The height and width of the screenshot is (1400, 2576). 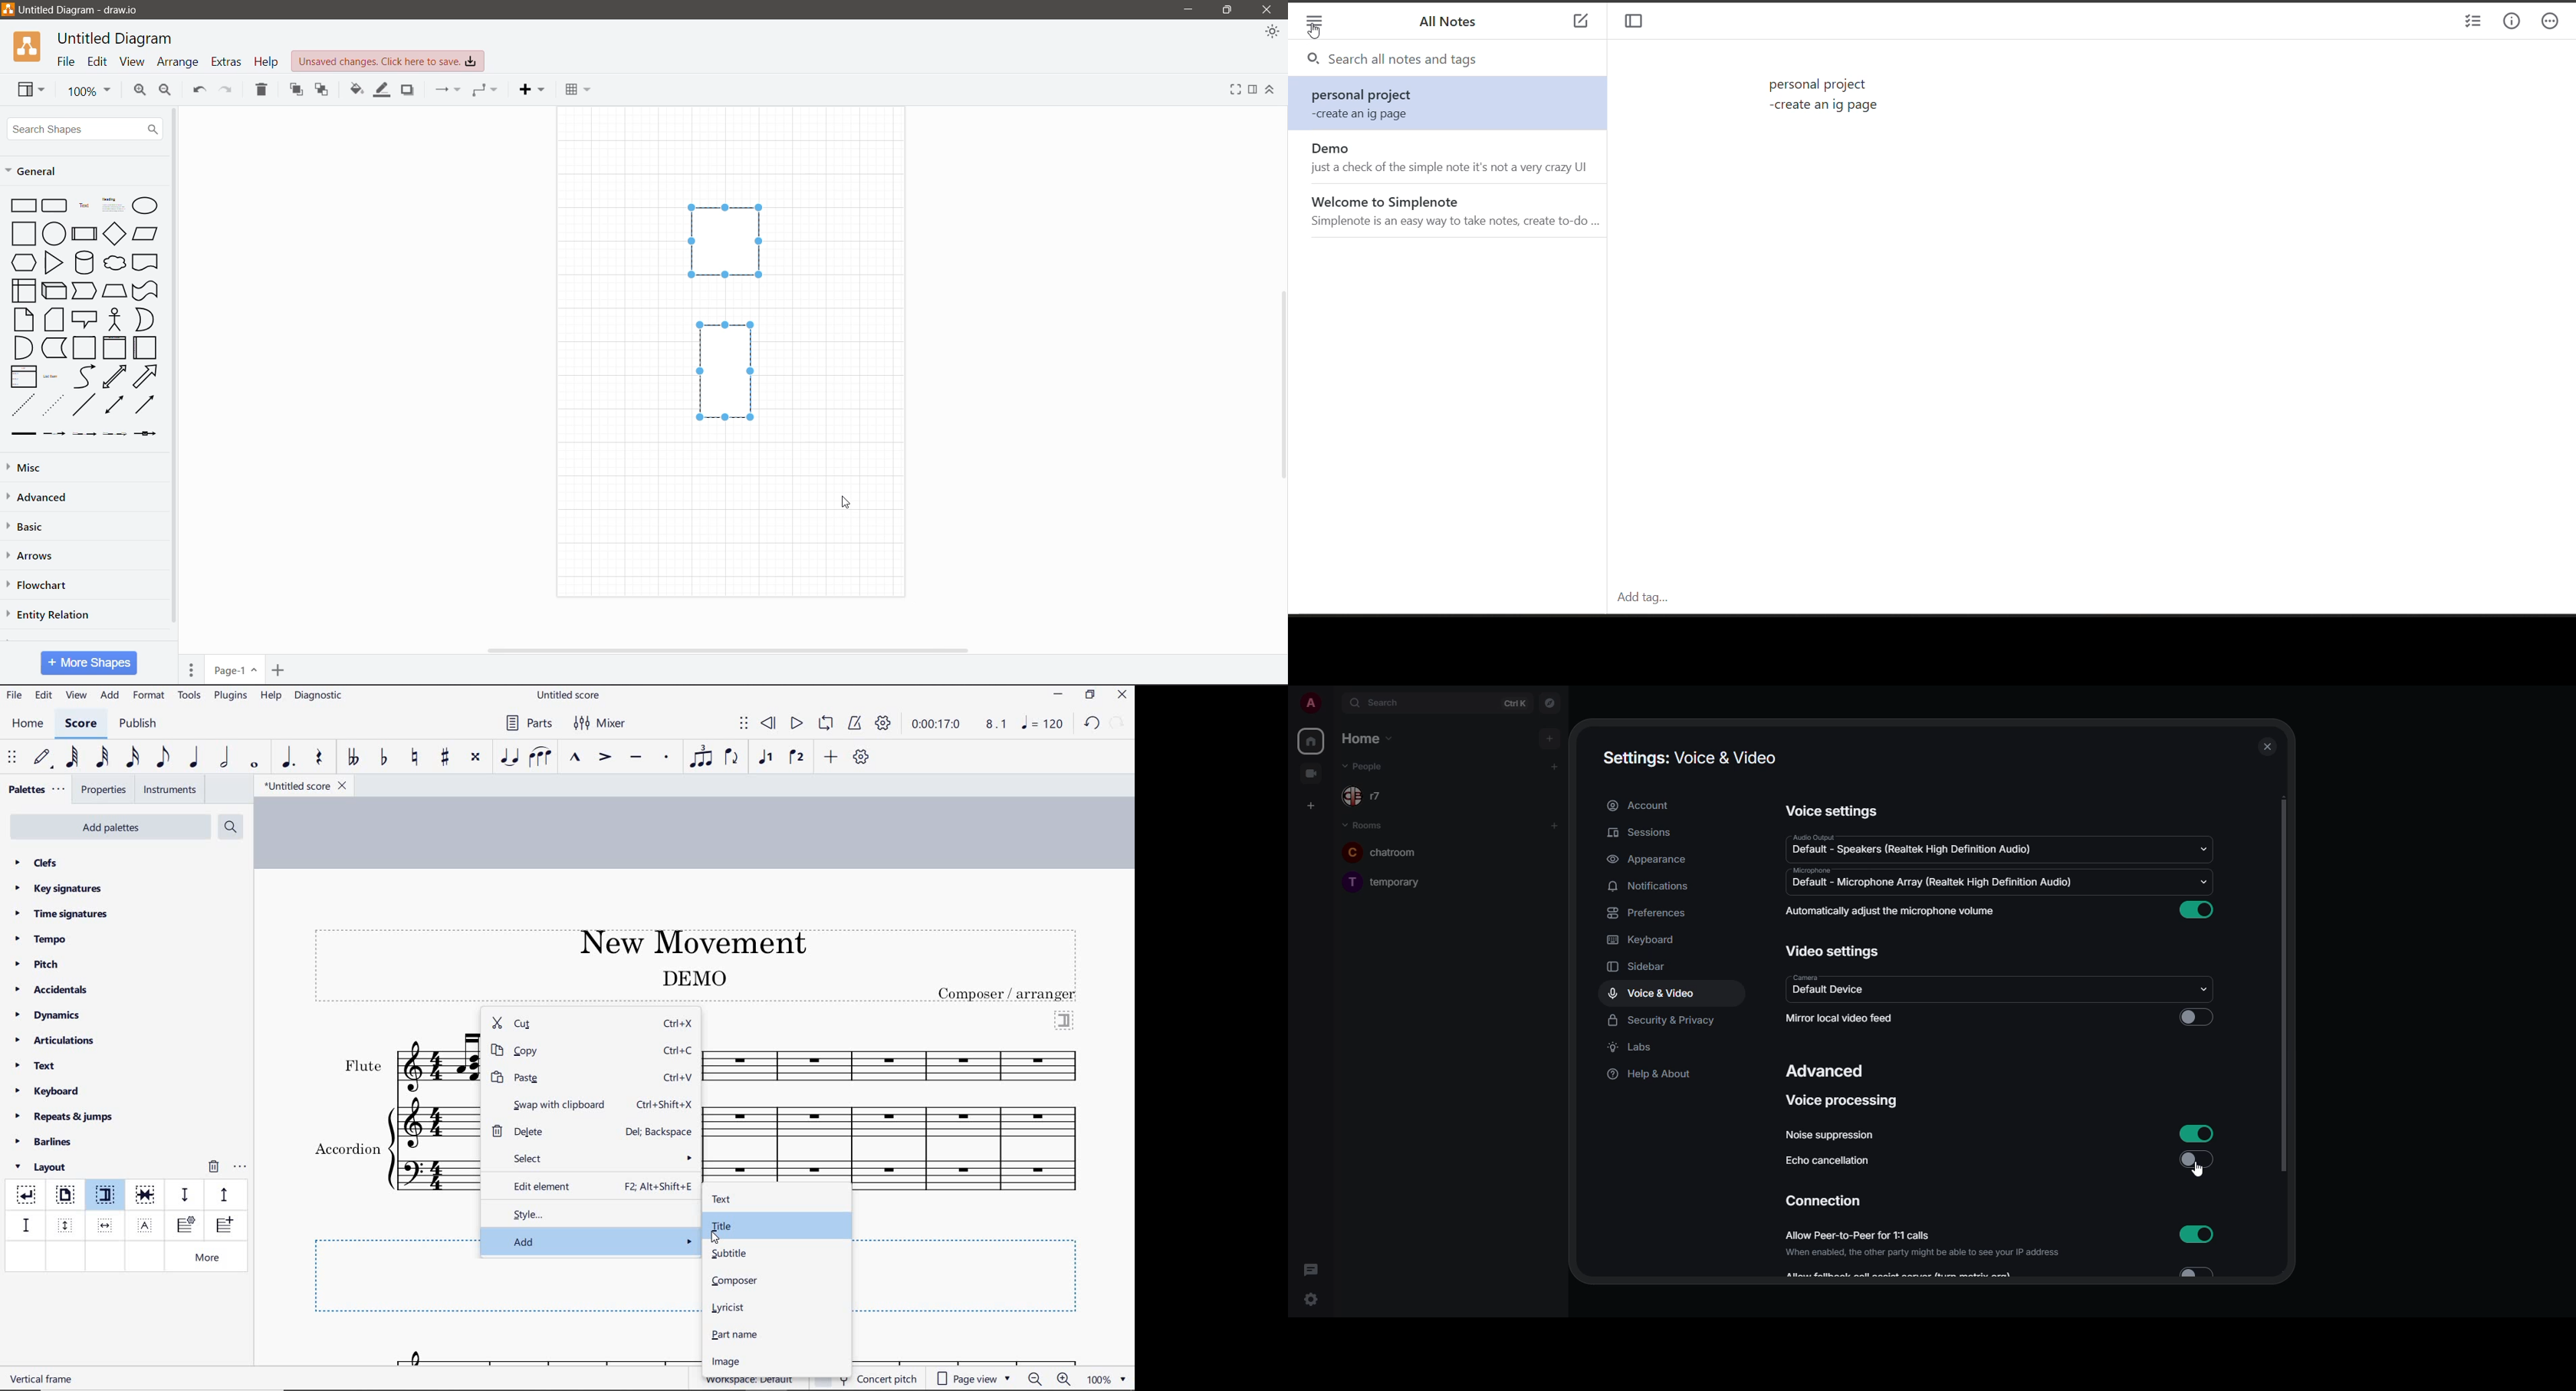 I want to click on redo, so click(x=1092, y=723).